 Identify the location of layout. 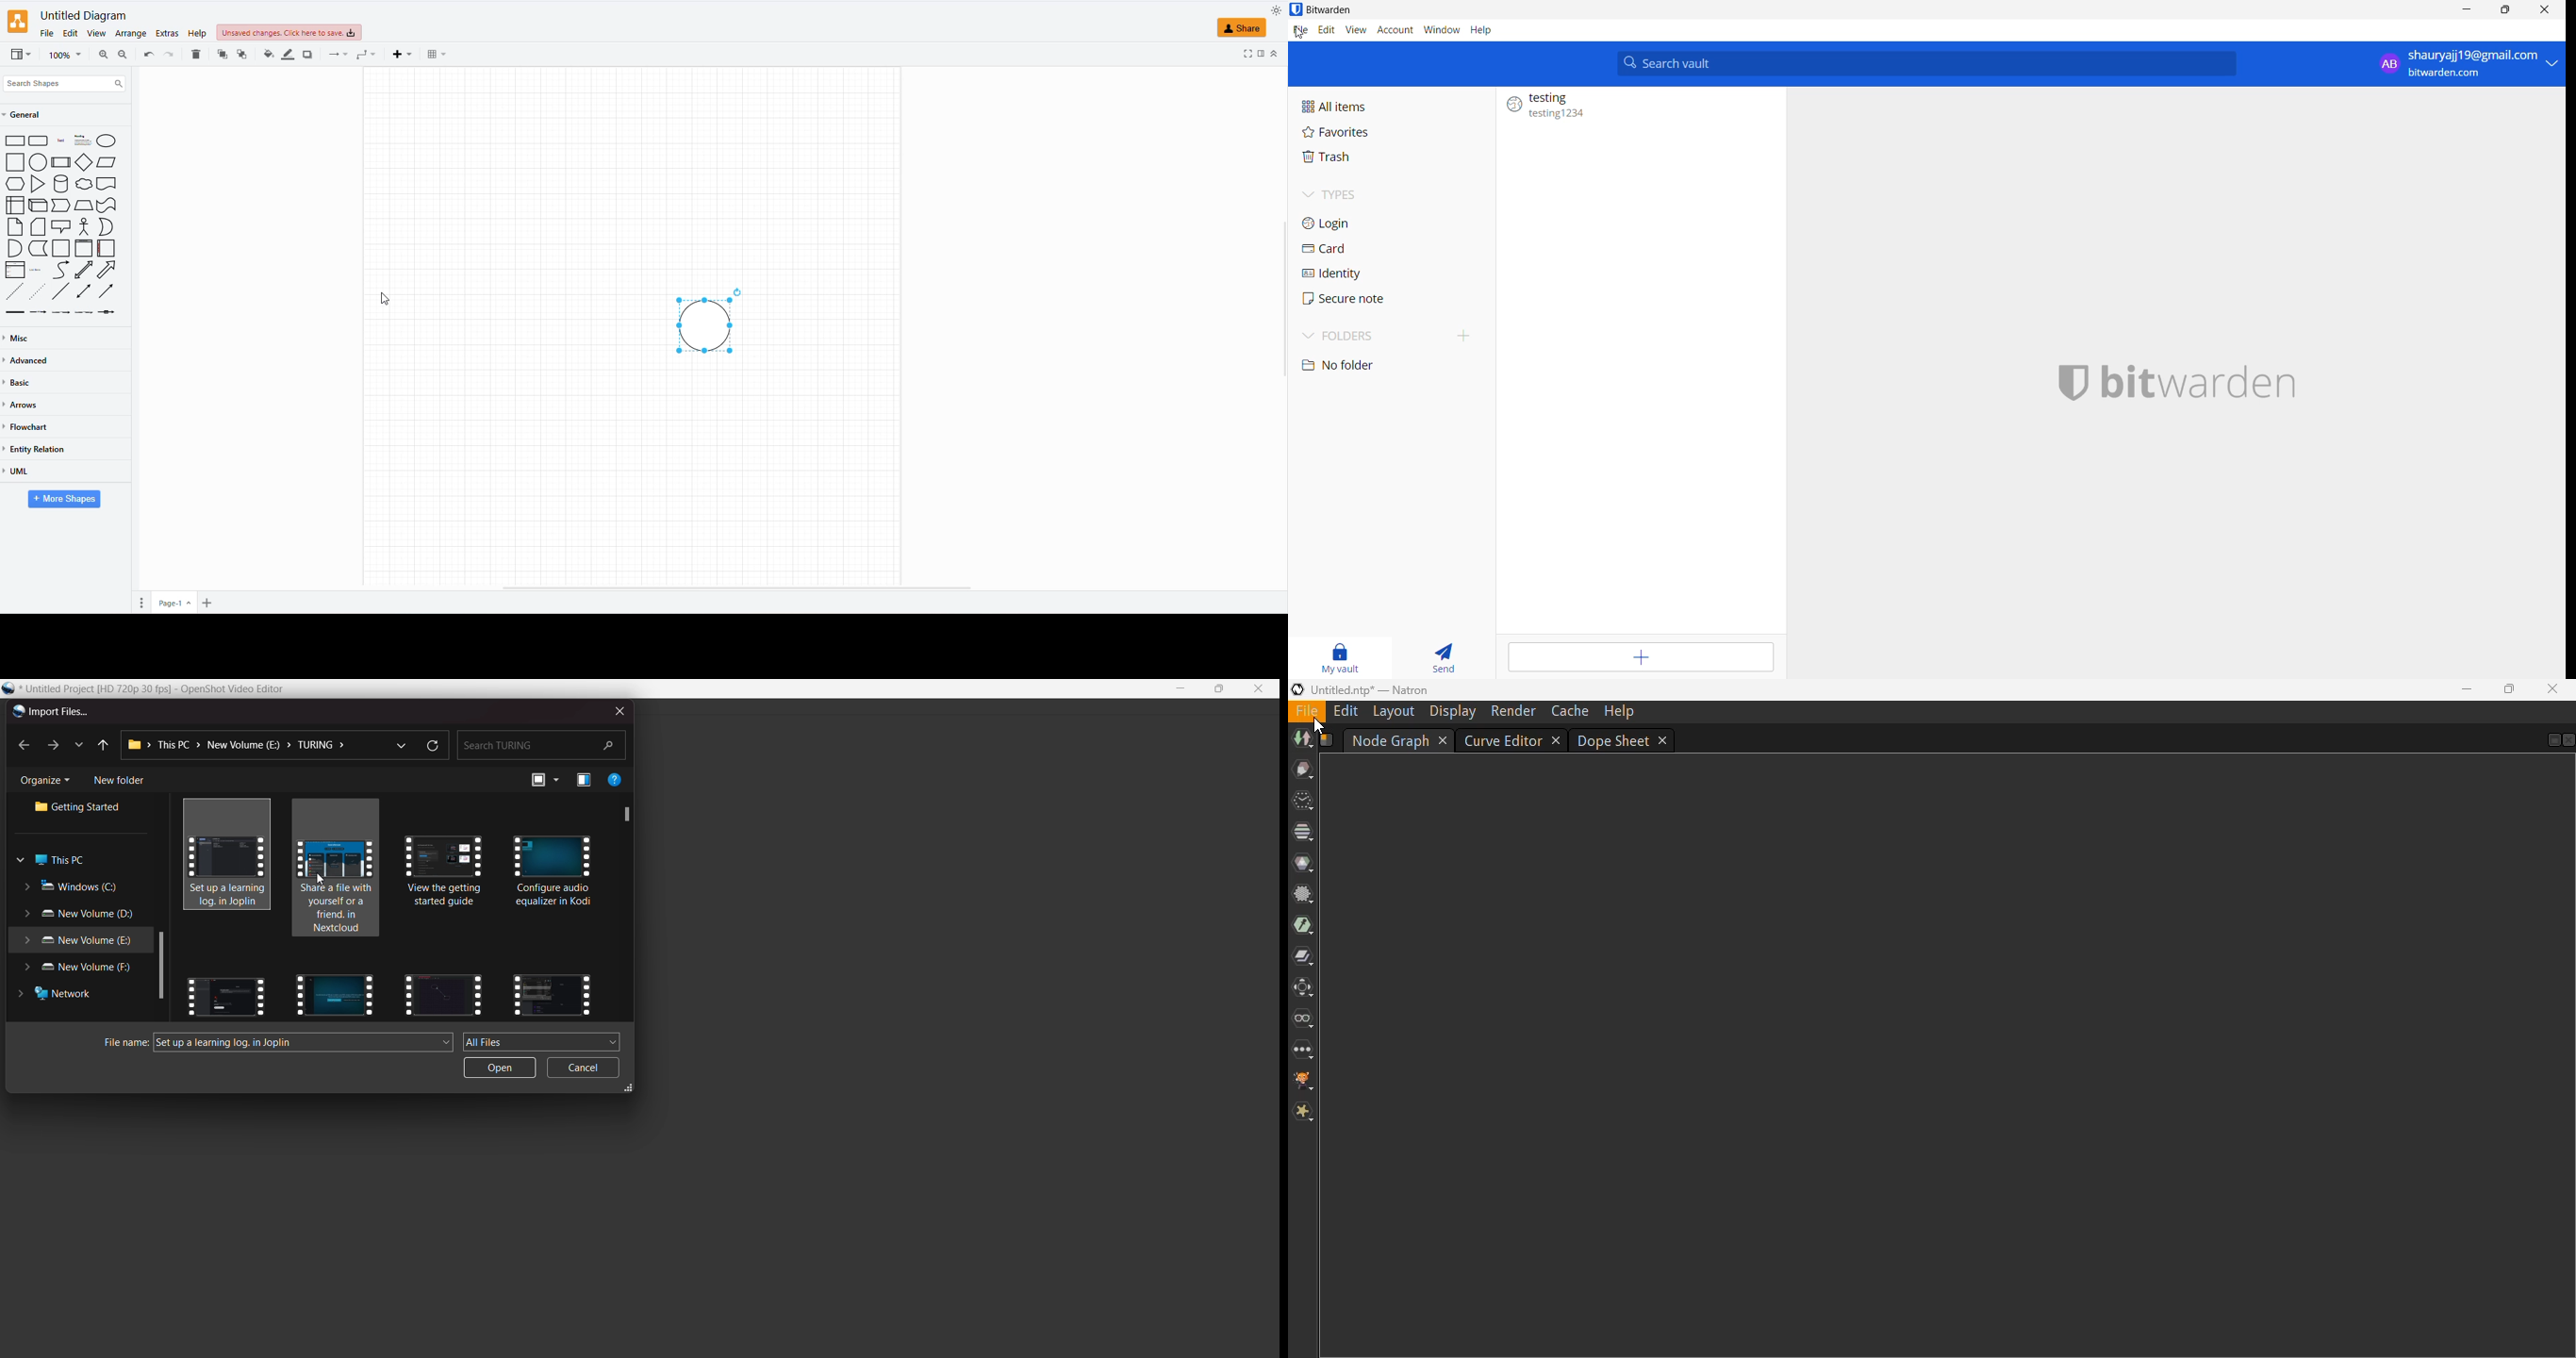
(1394, 712).